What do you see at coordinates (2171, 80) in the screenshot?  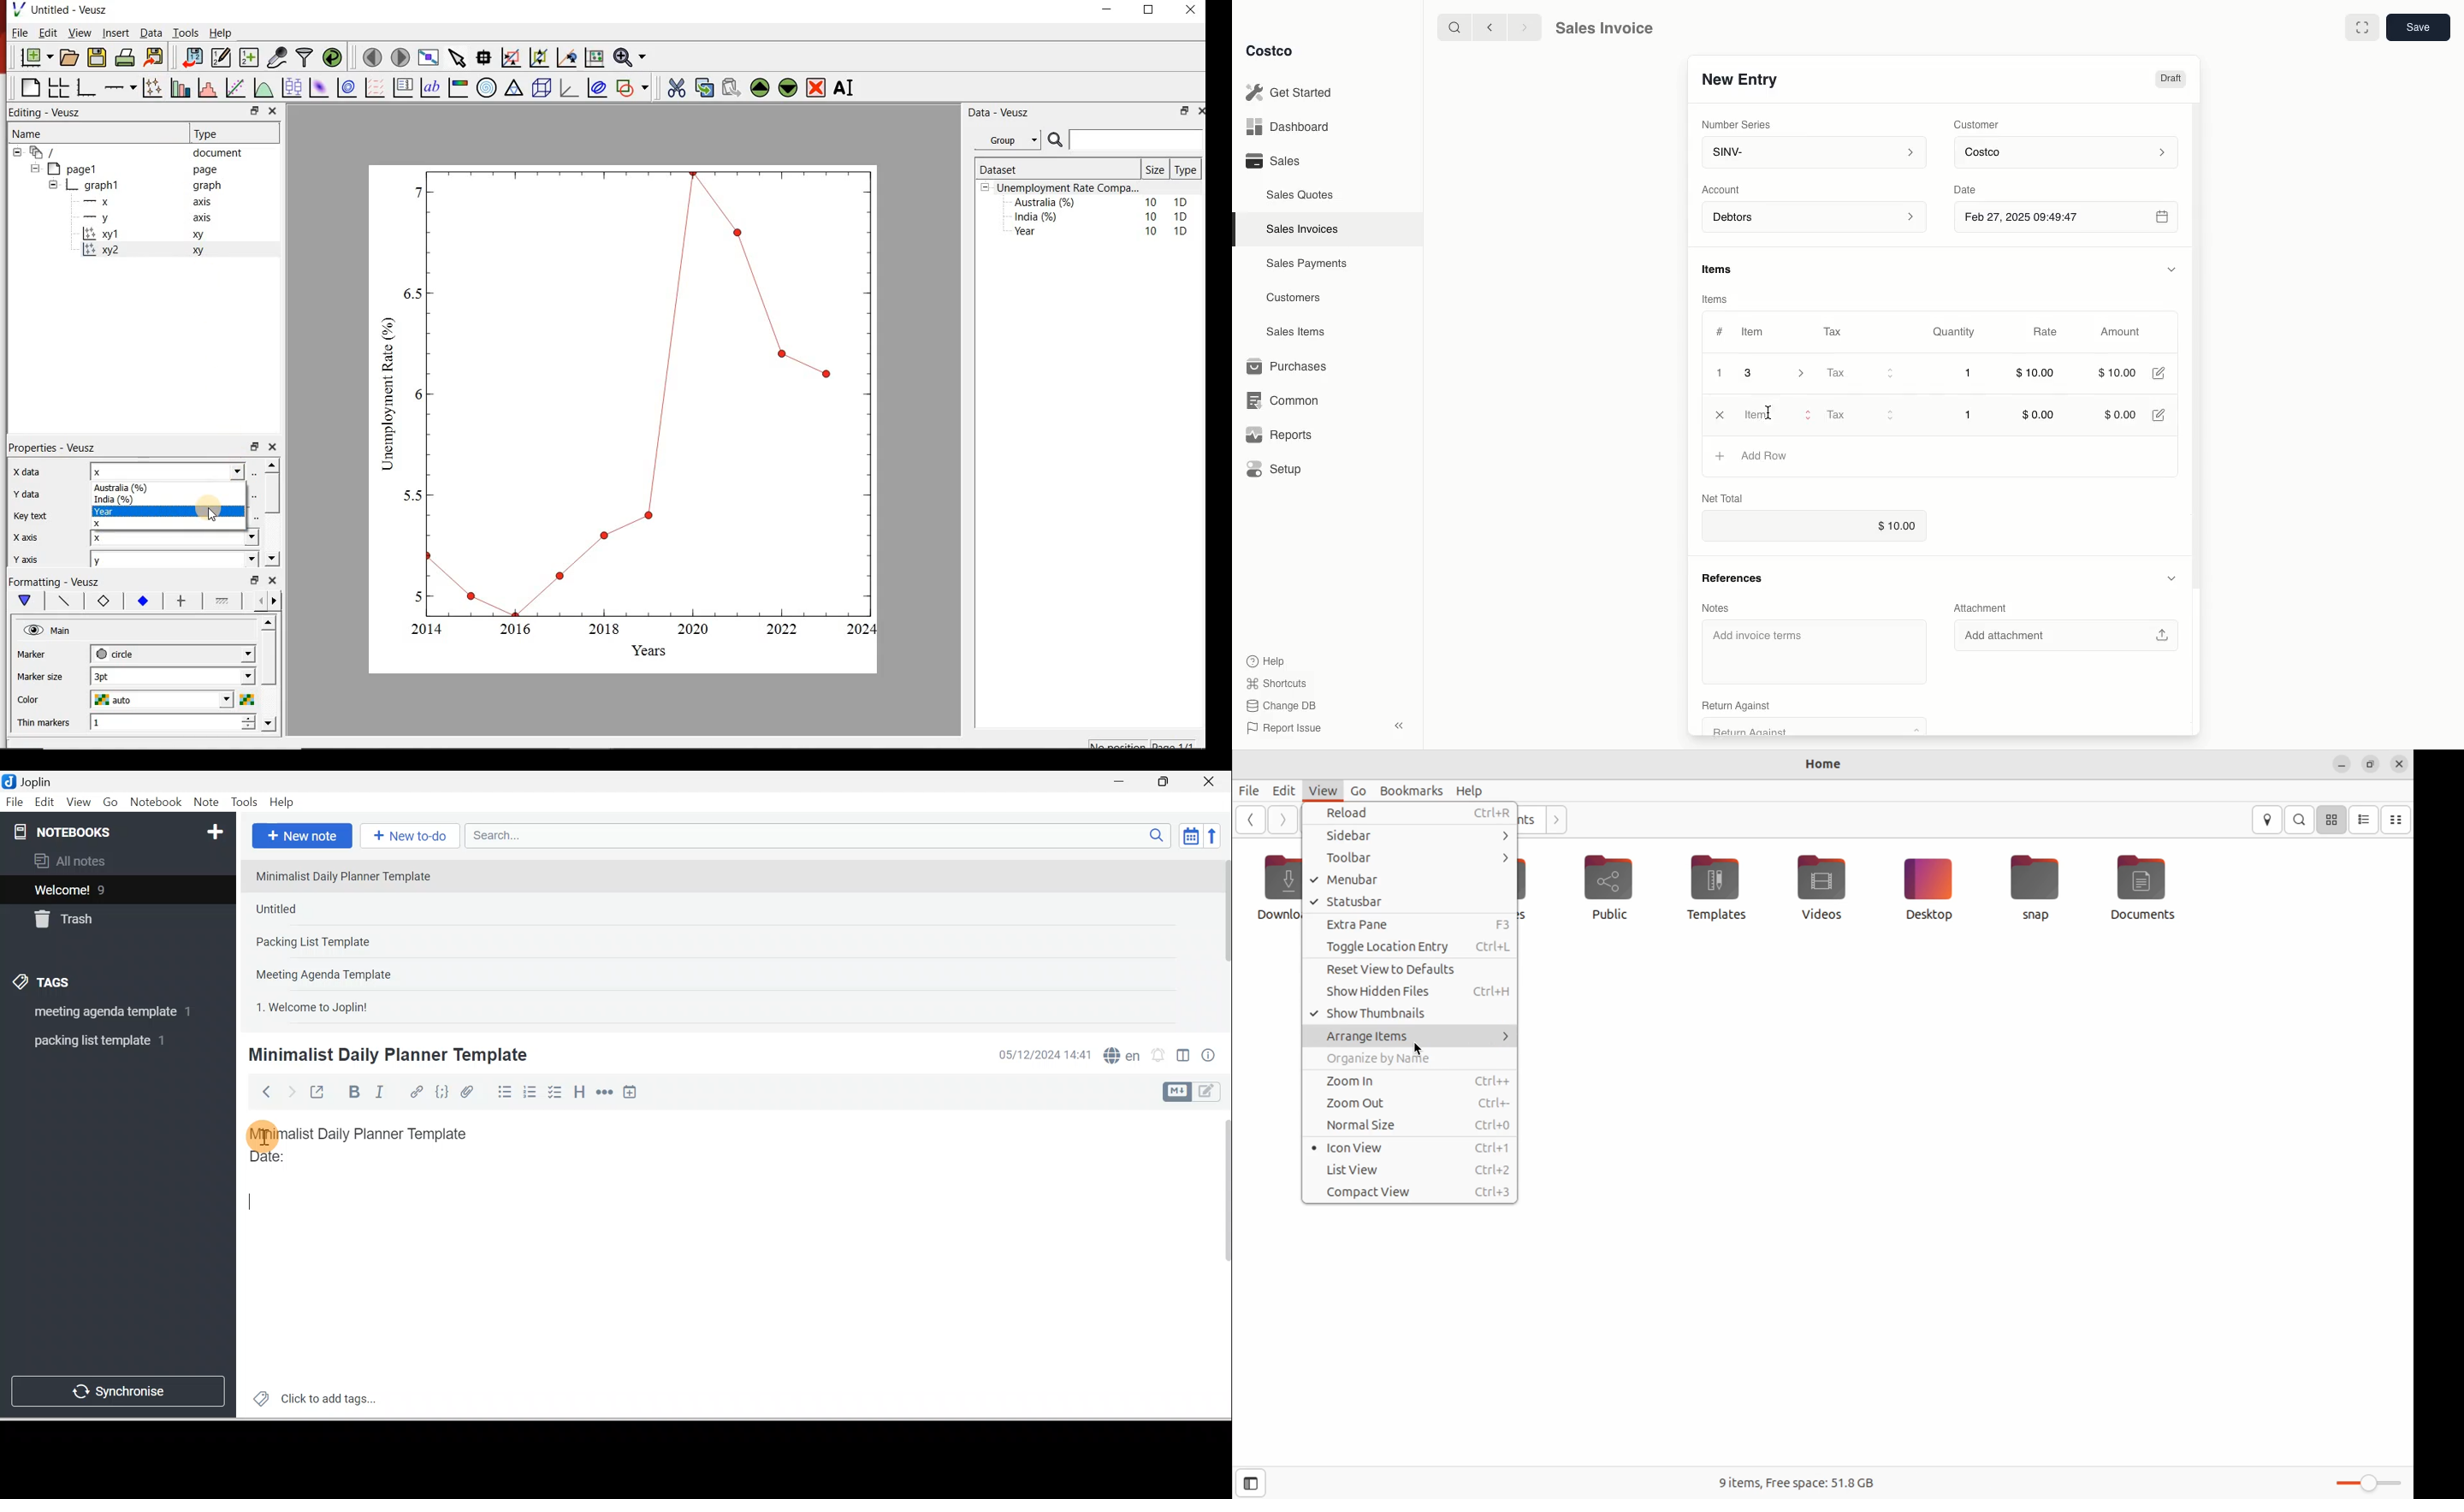 I see `Draft` at bounding box center [2171, 80].